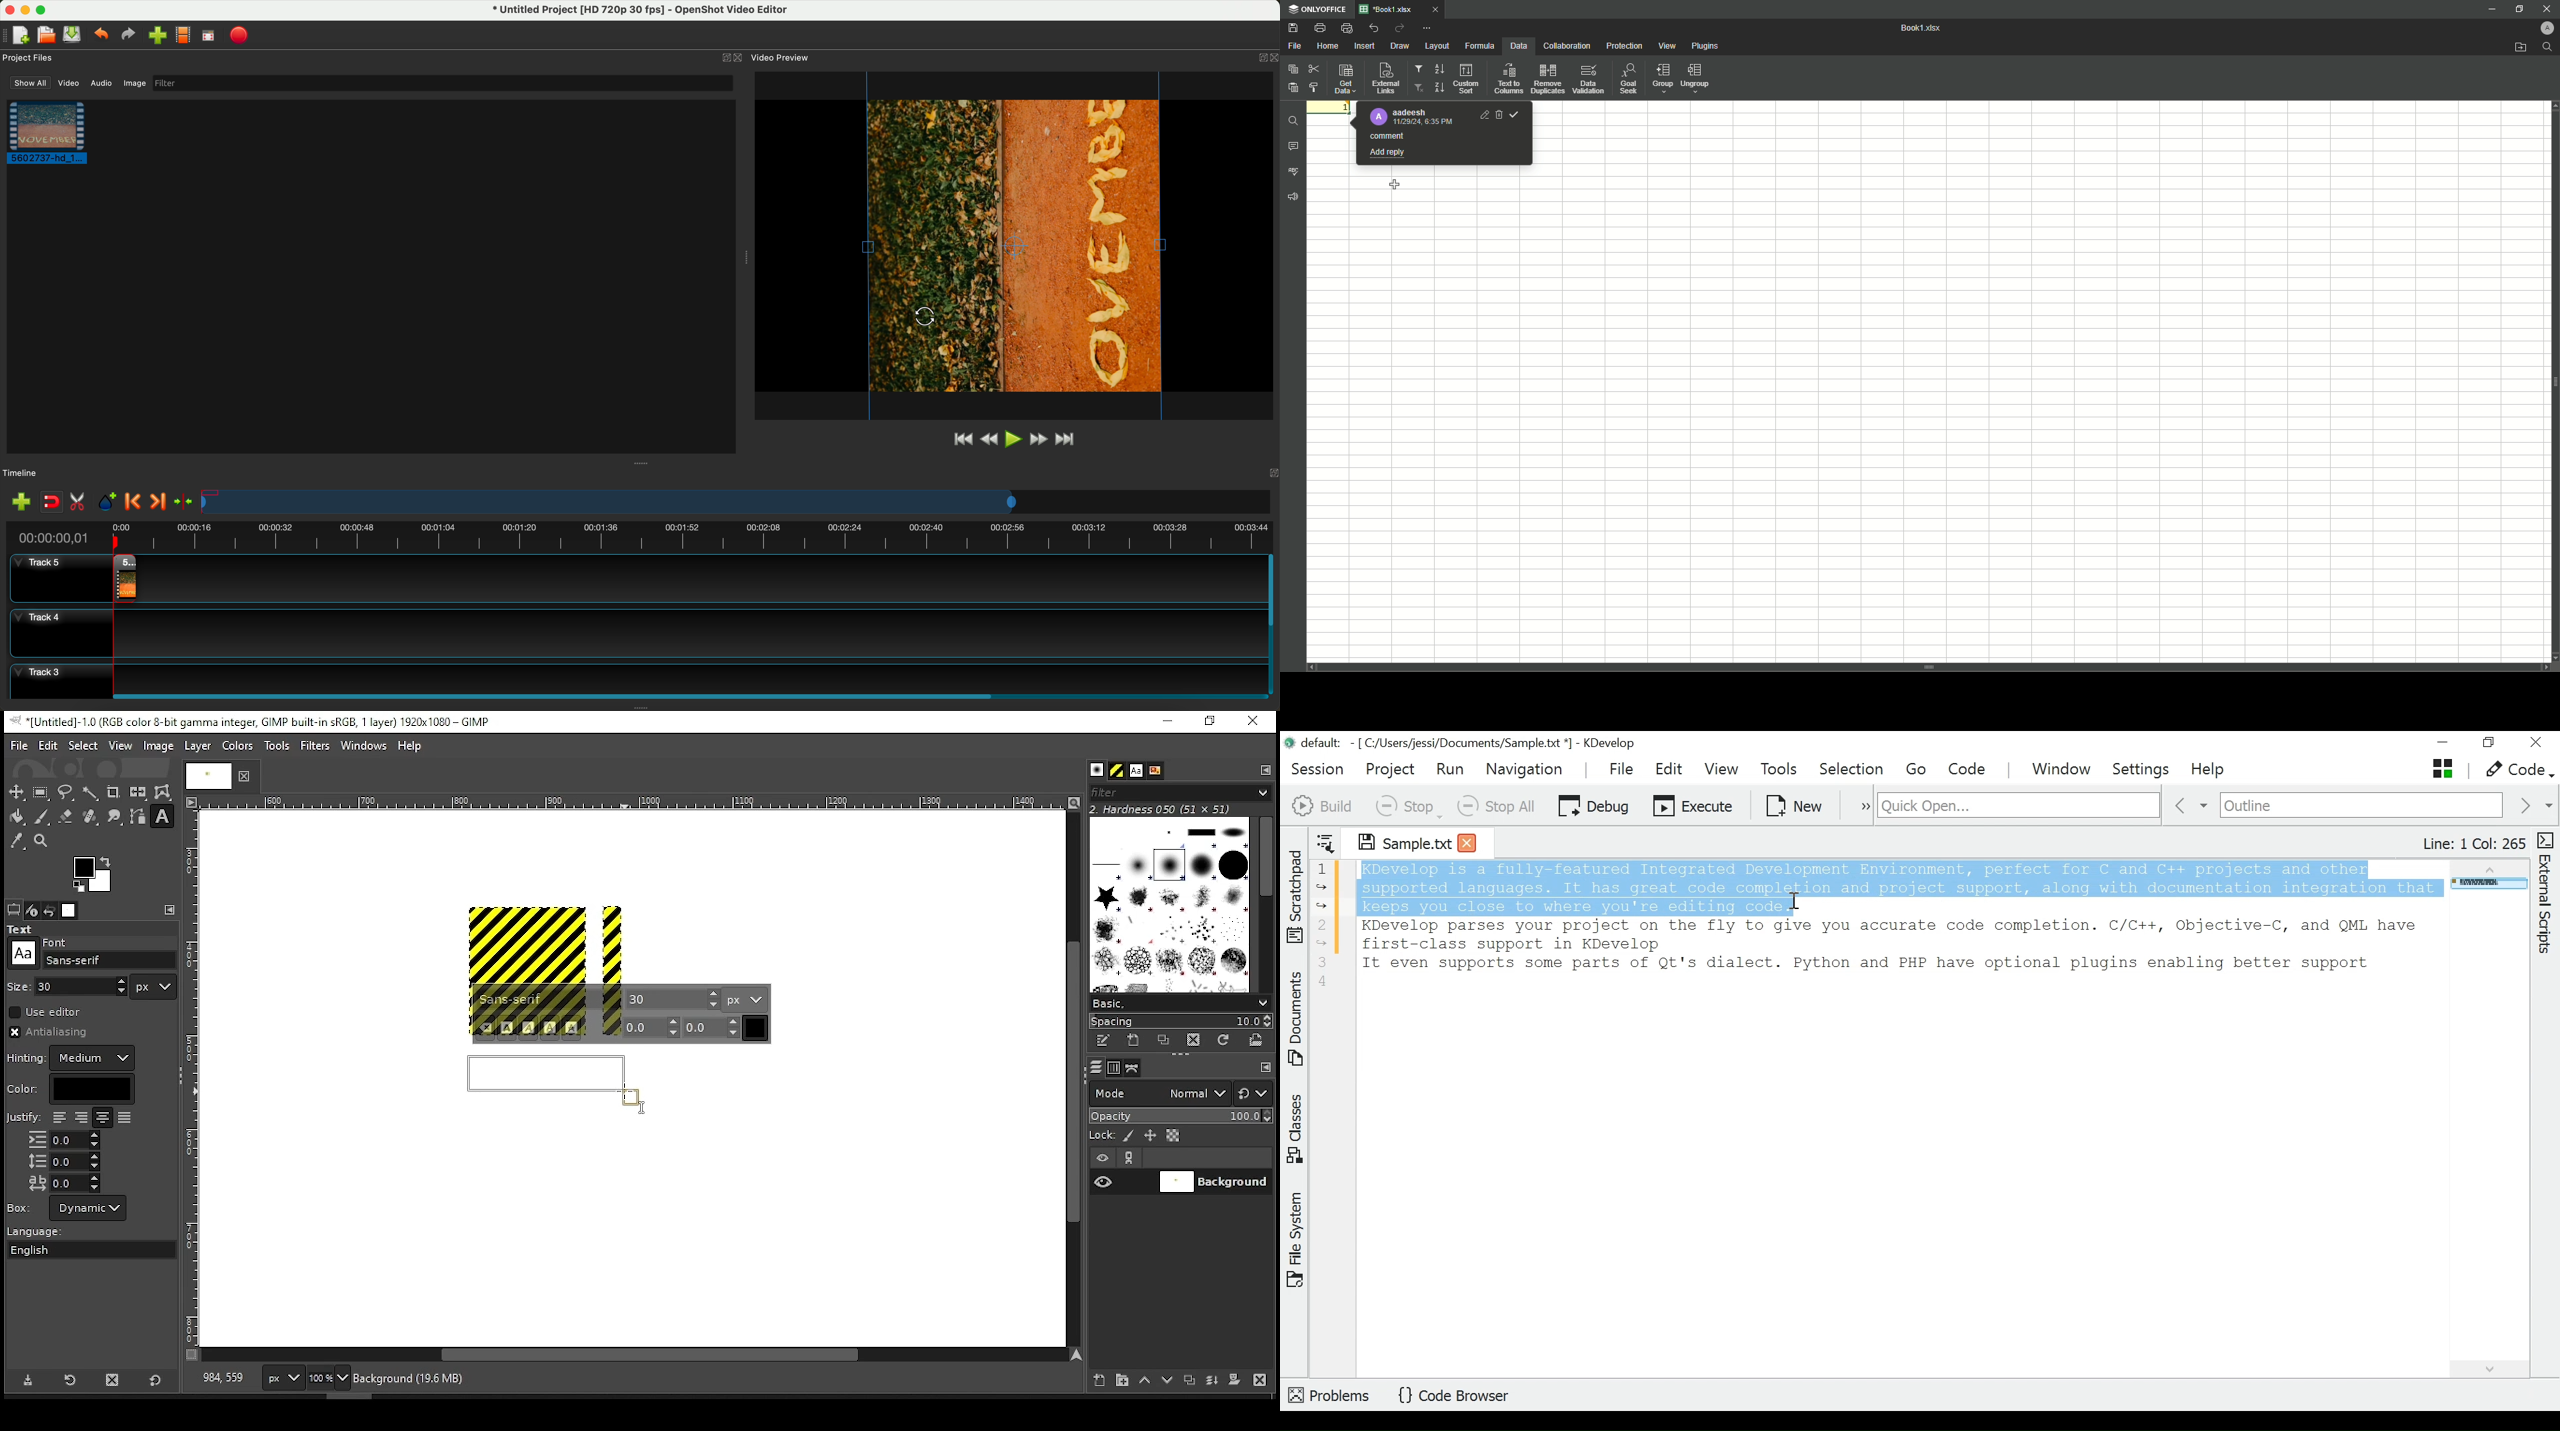 The width and height of the screenshot is (2576, 1456). What do you see at coordinates (1925, 29) in the screenshot?
I see `Book1` at bounding box center [1925, 29].